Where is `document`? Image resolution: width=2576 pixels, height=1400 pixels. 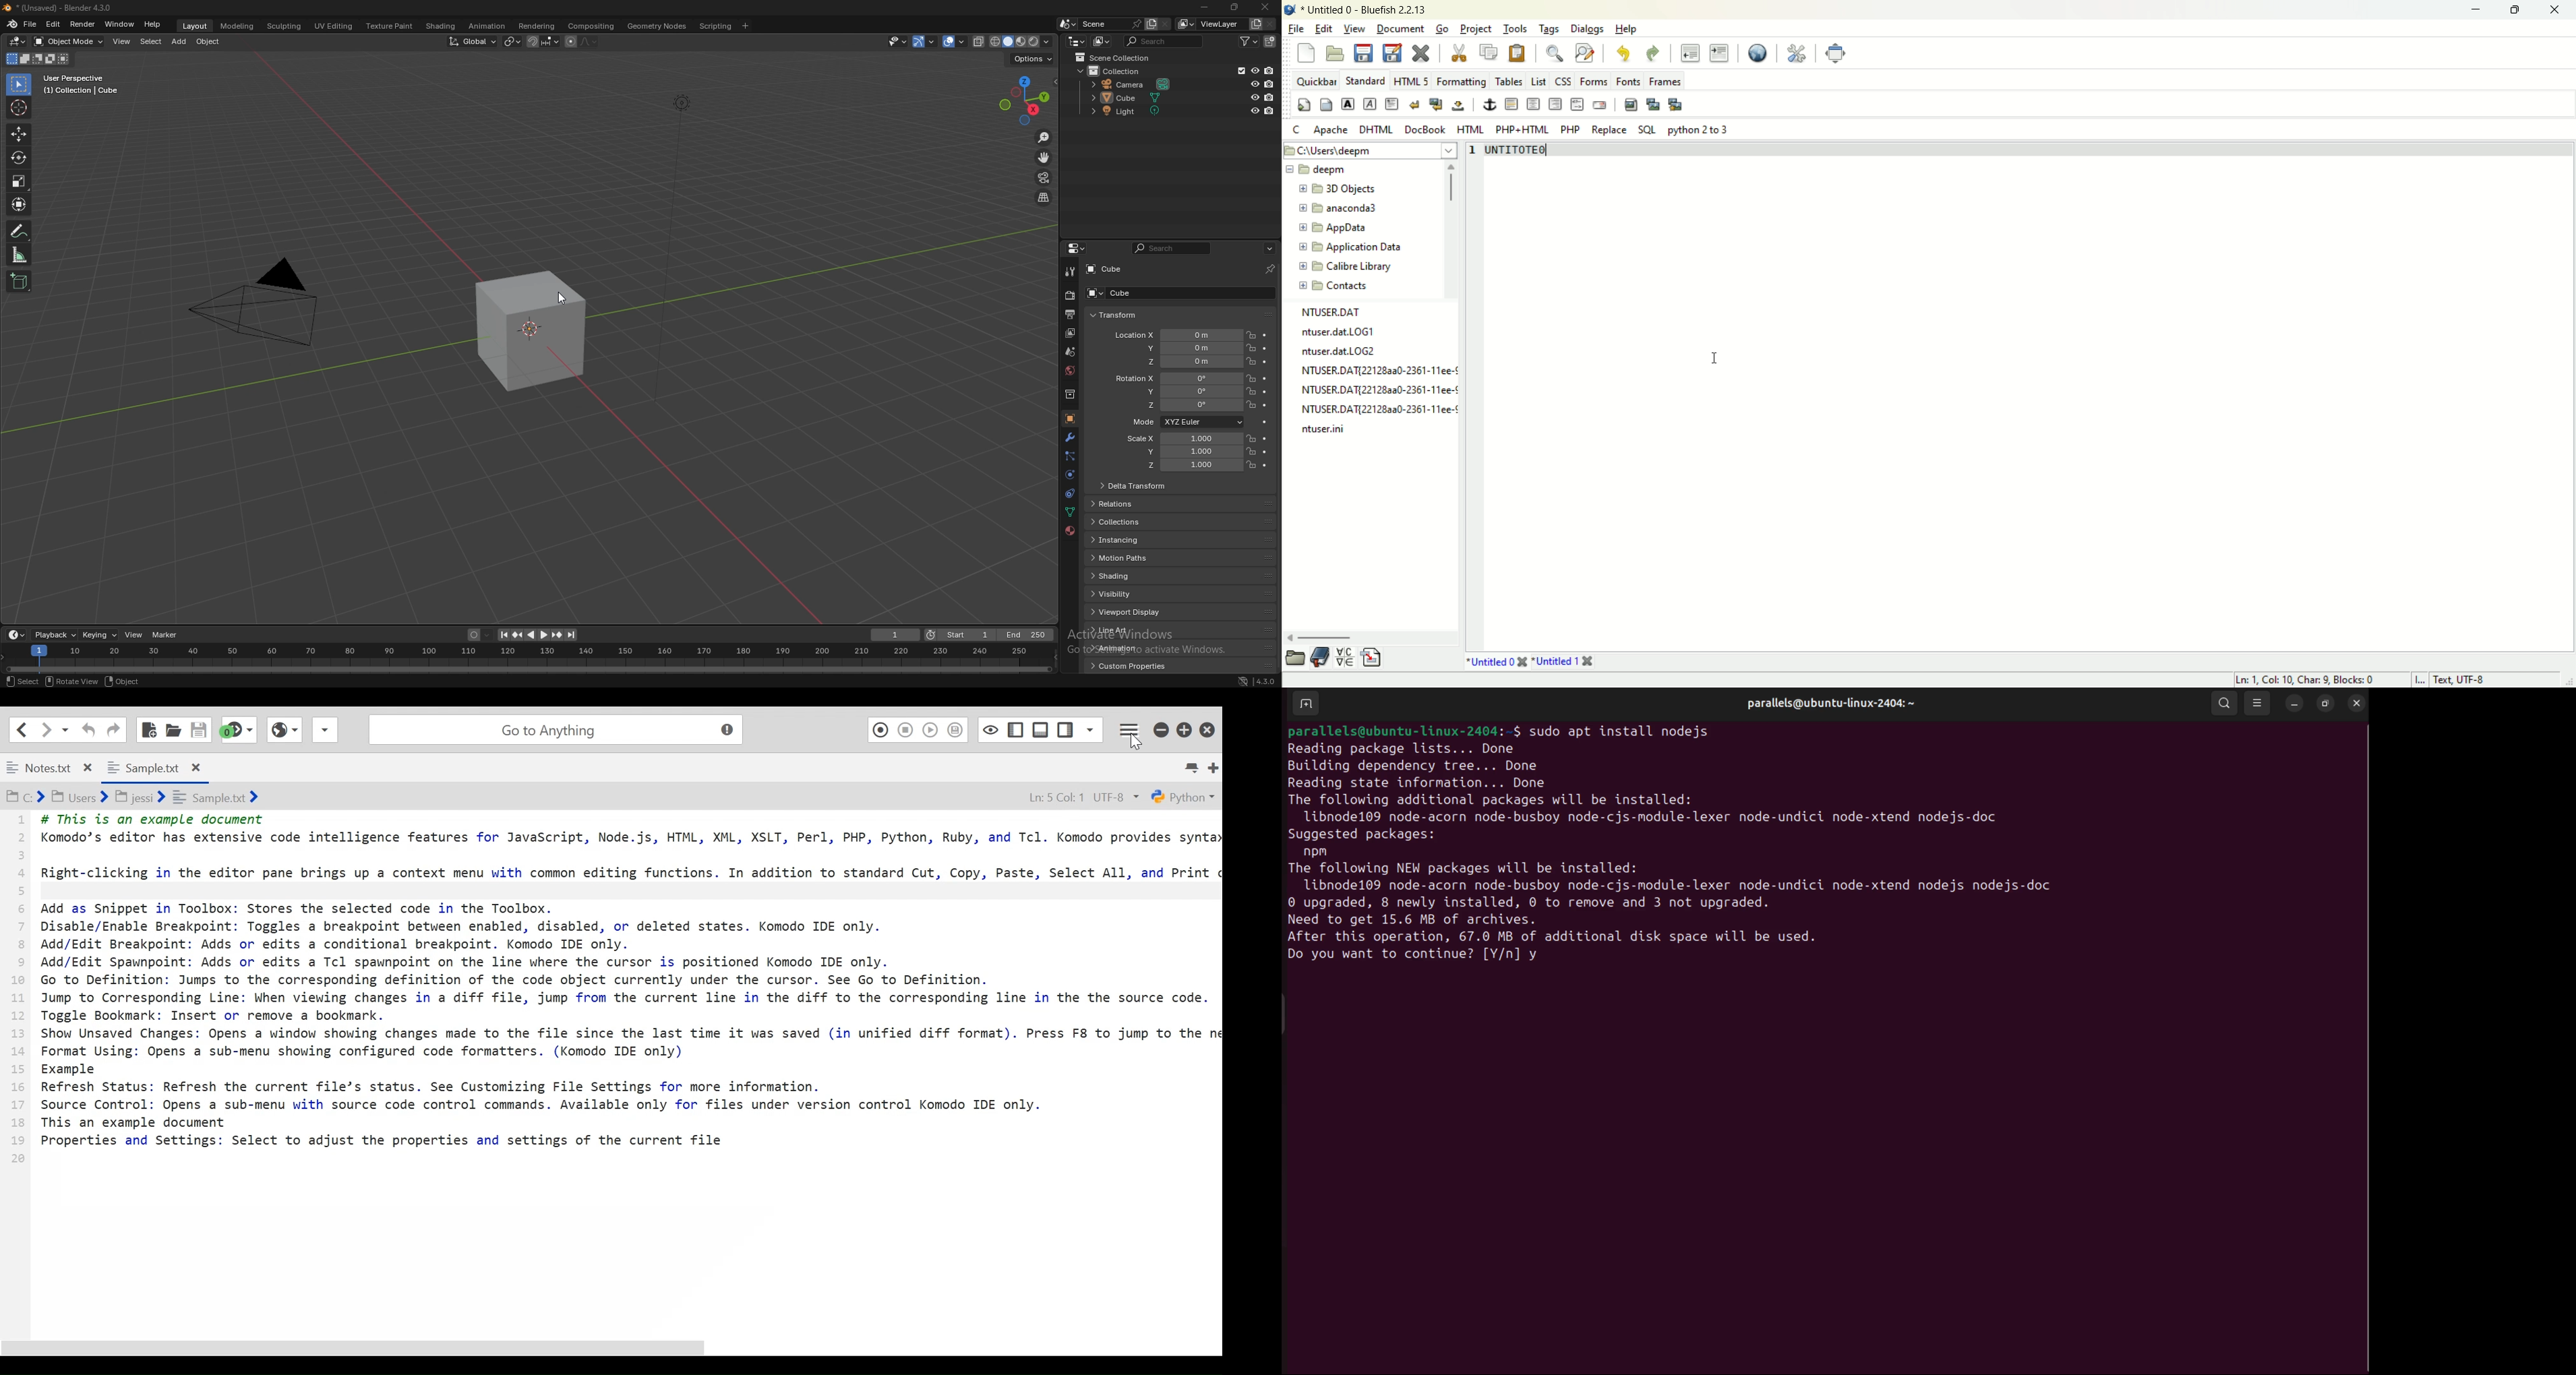 document is located at coordinates (1401, 28).